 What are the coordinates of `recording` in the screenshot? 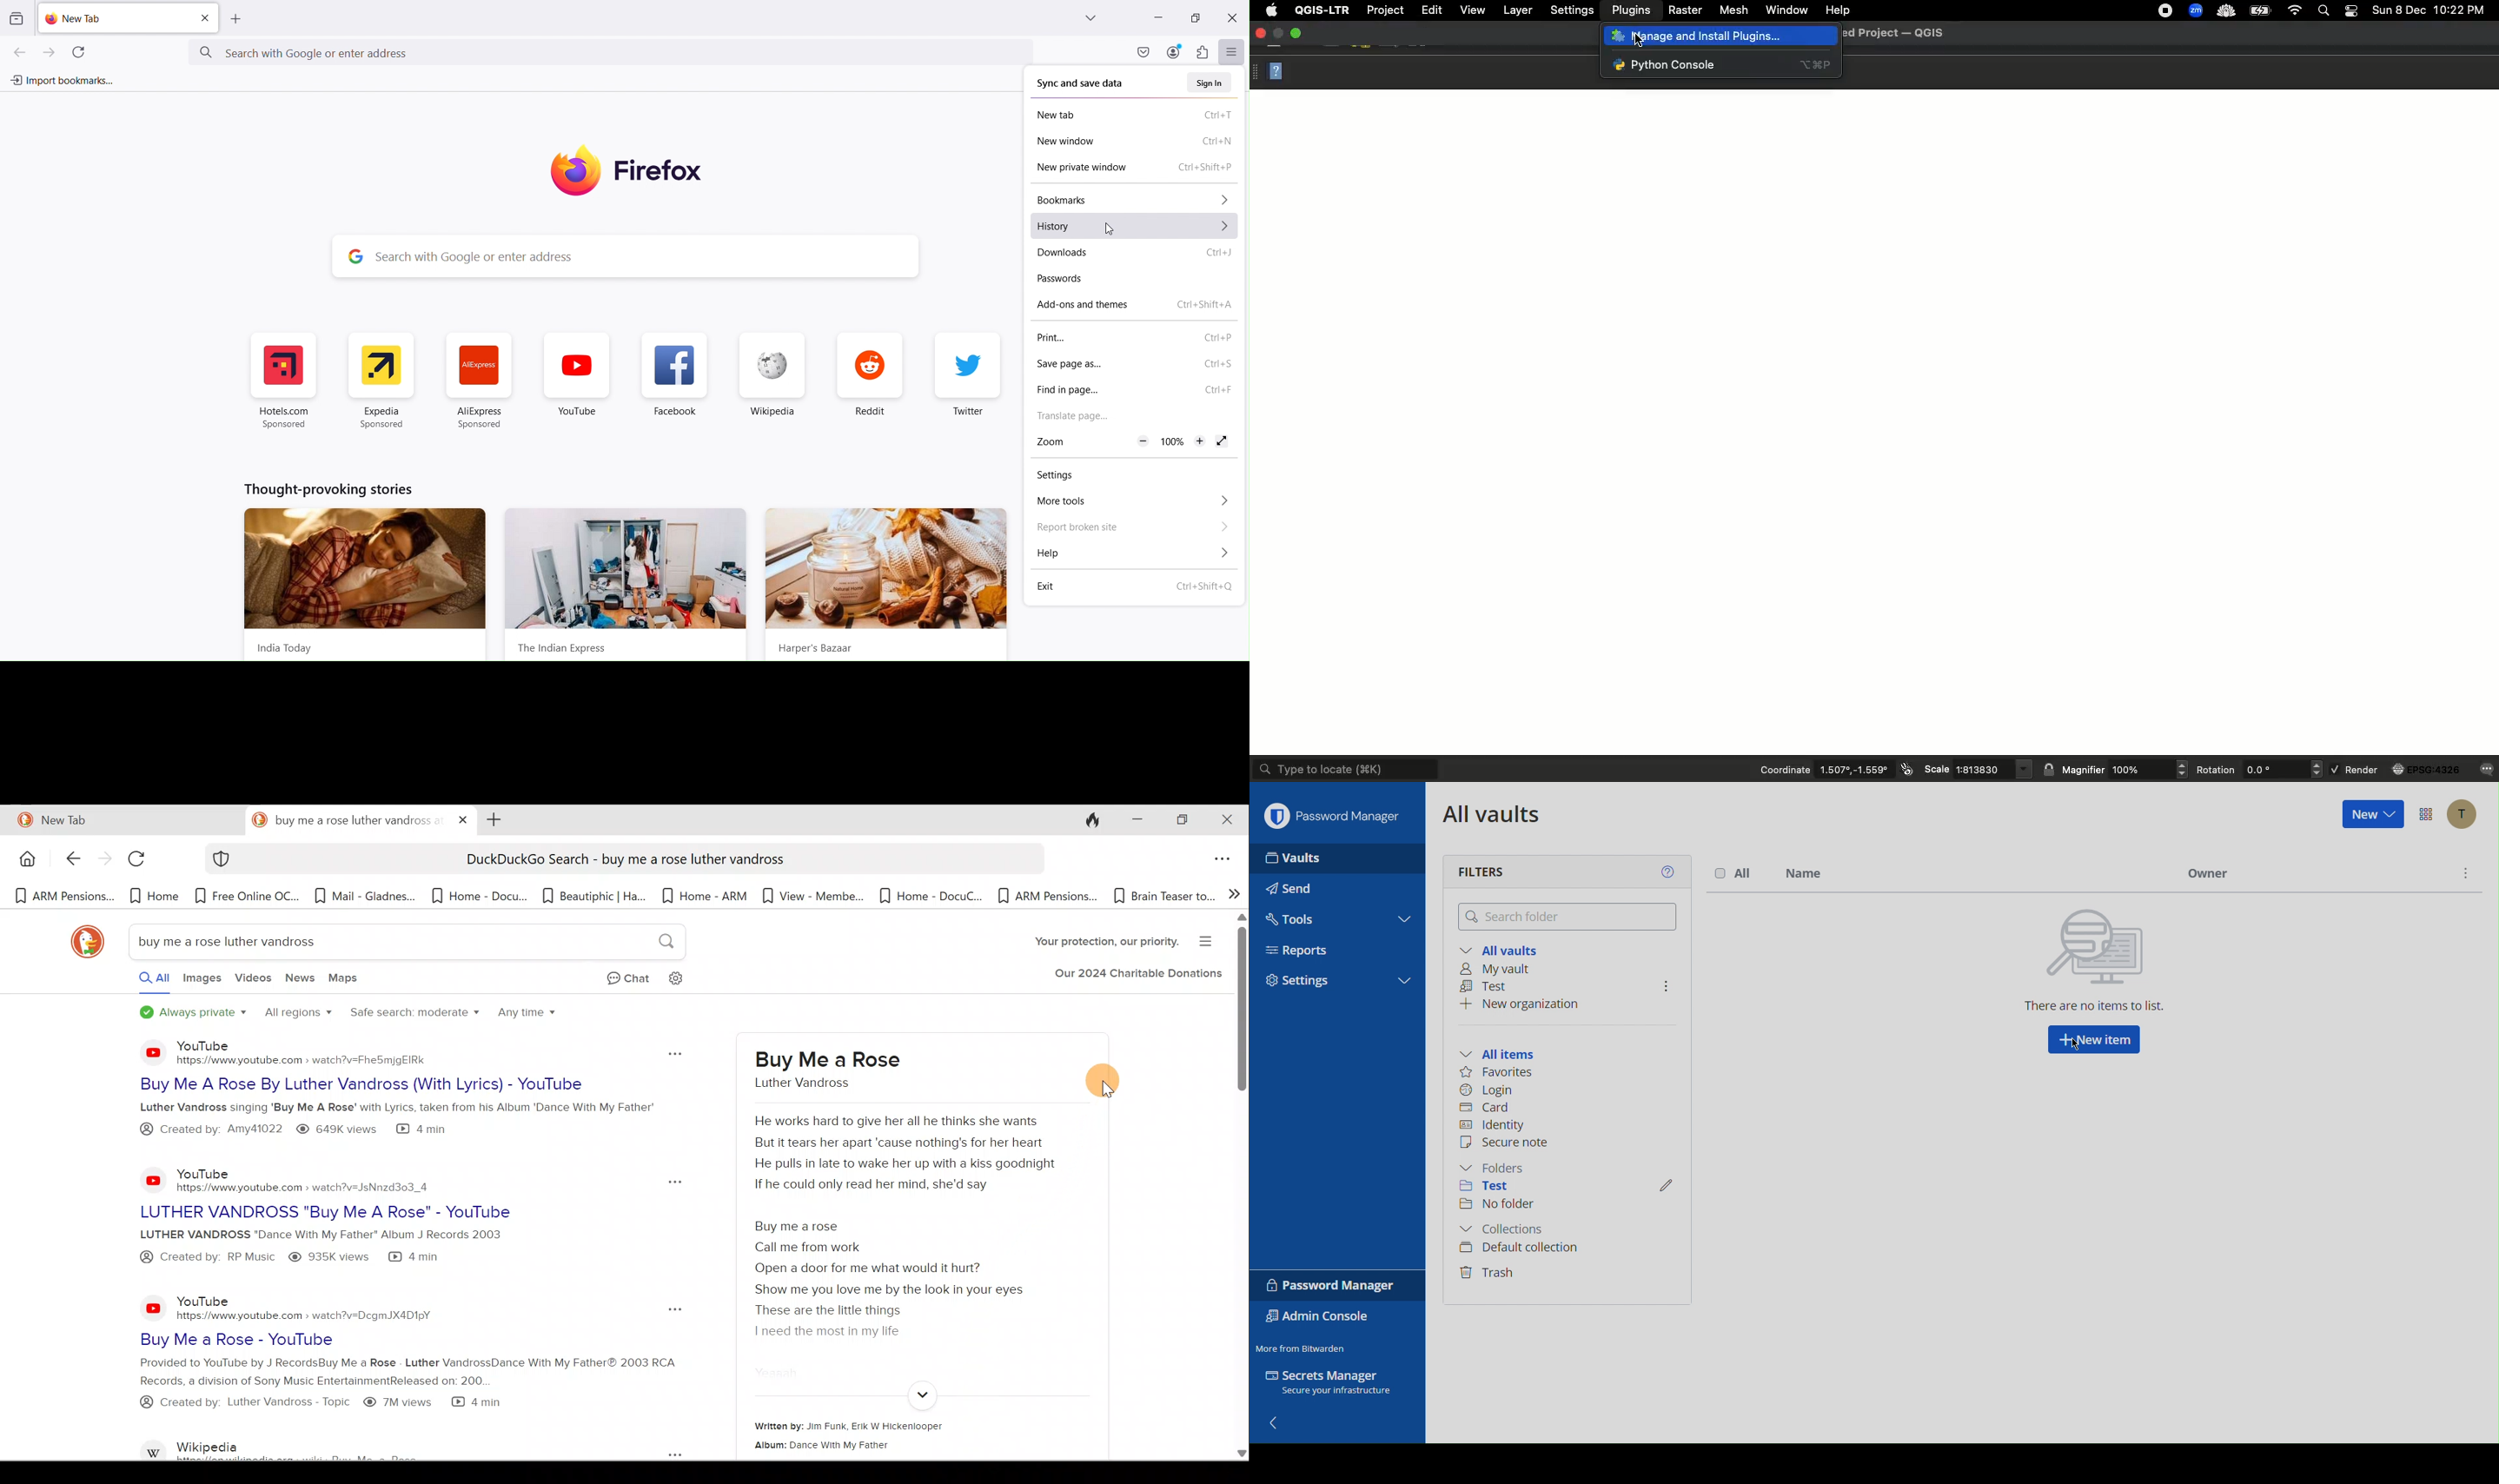 It's located at (2161, 10).